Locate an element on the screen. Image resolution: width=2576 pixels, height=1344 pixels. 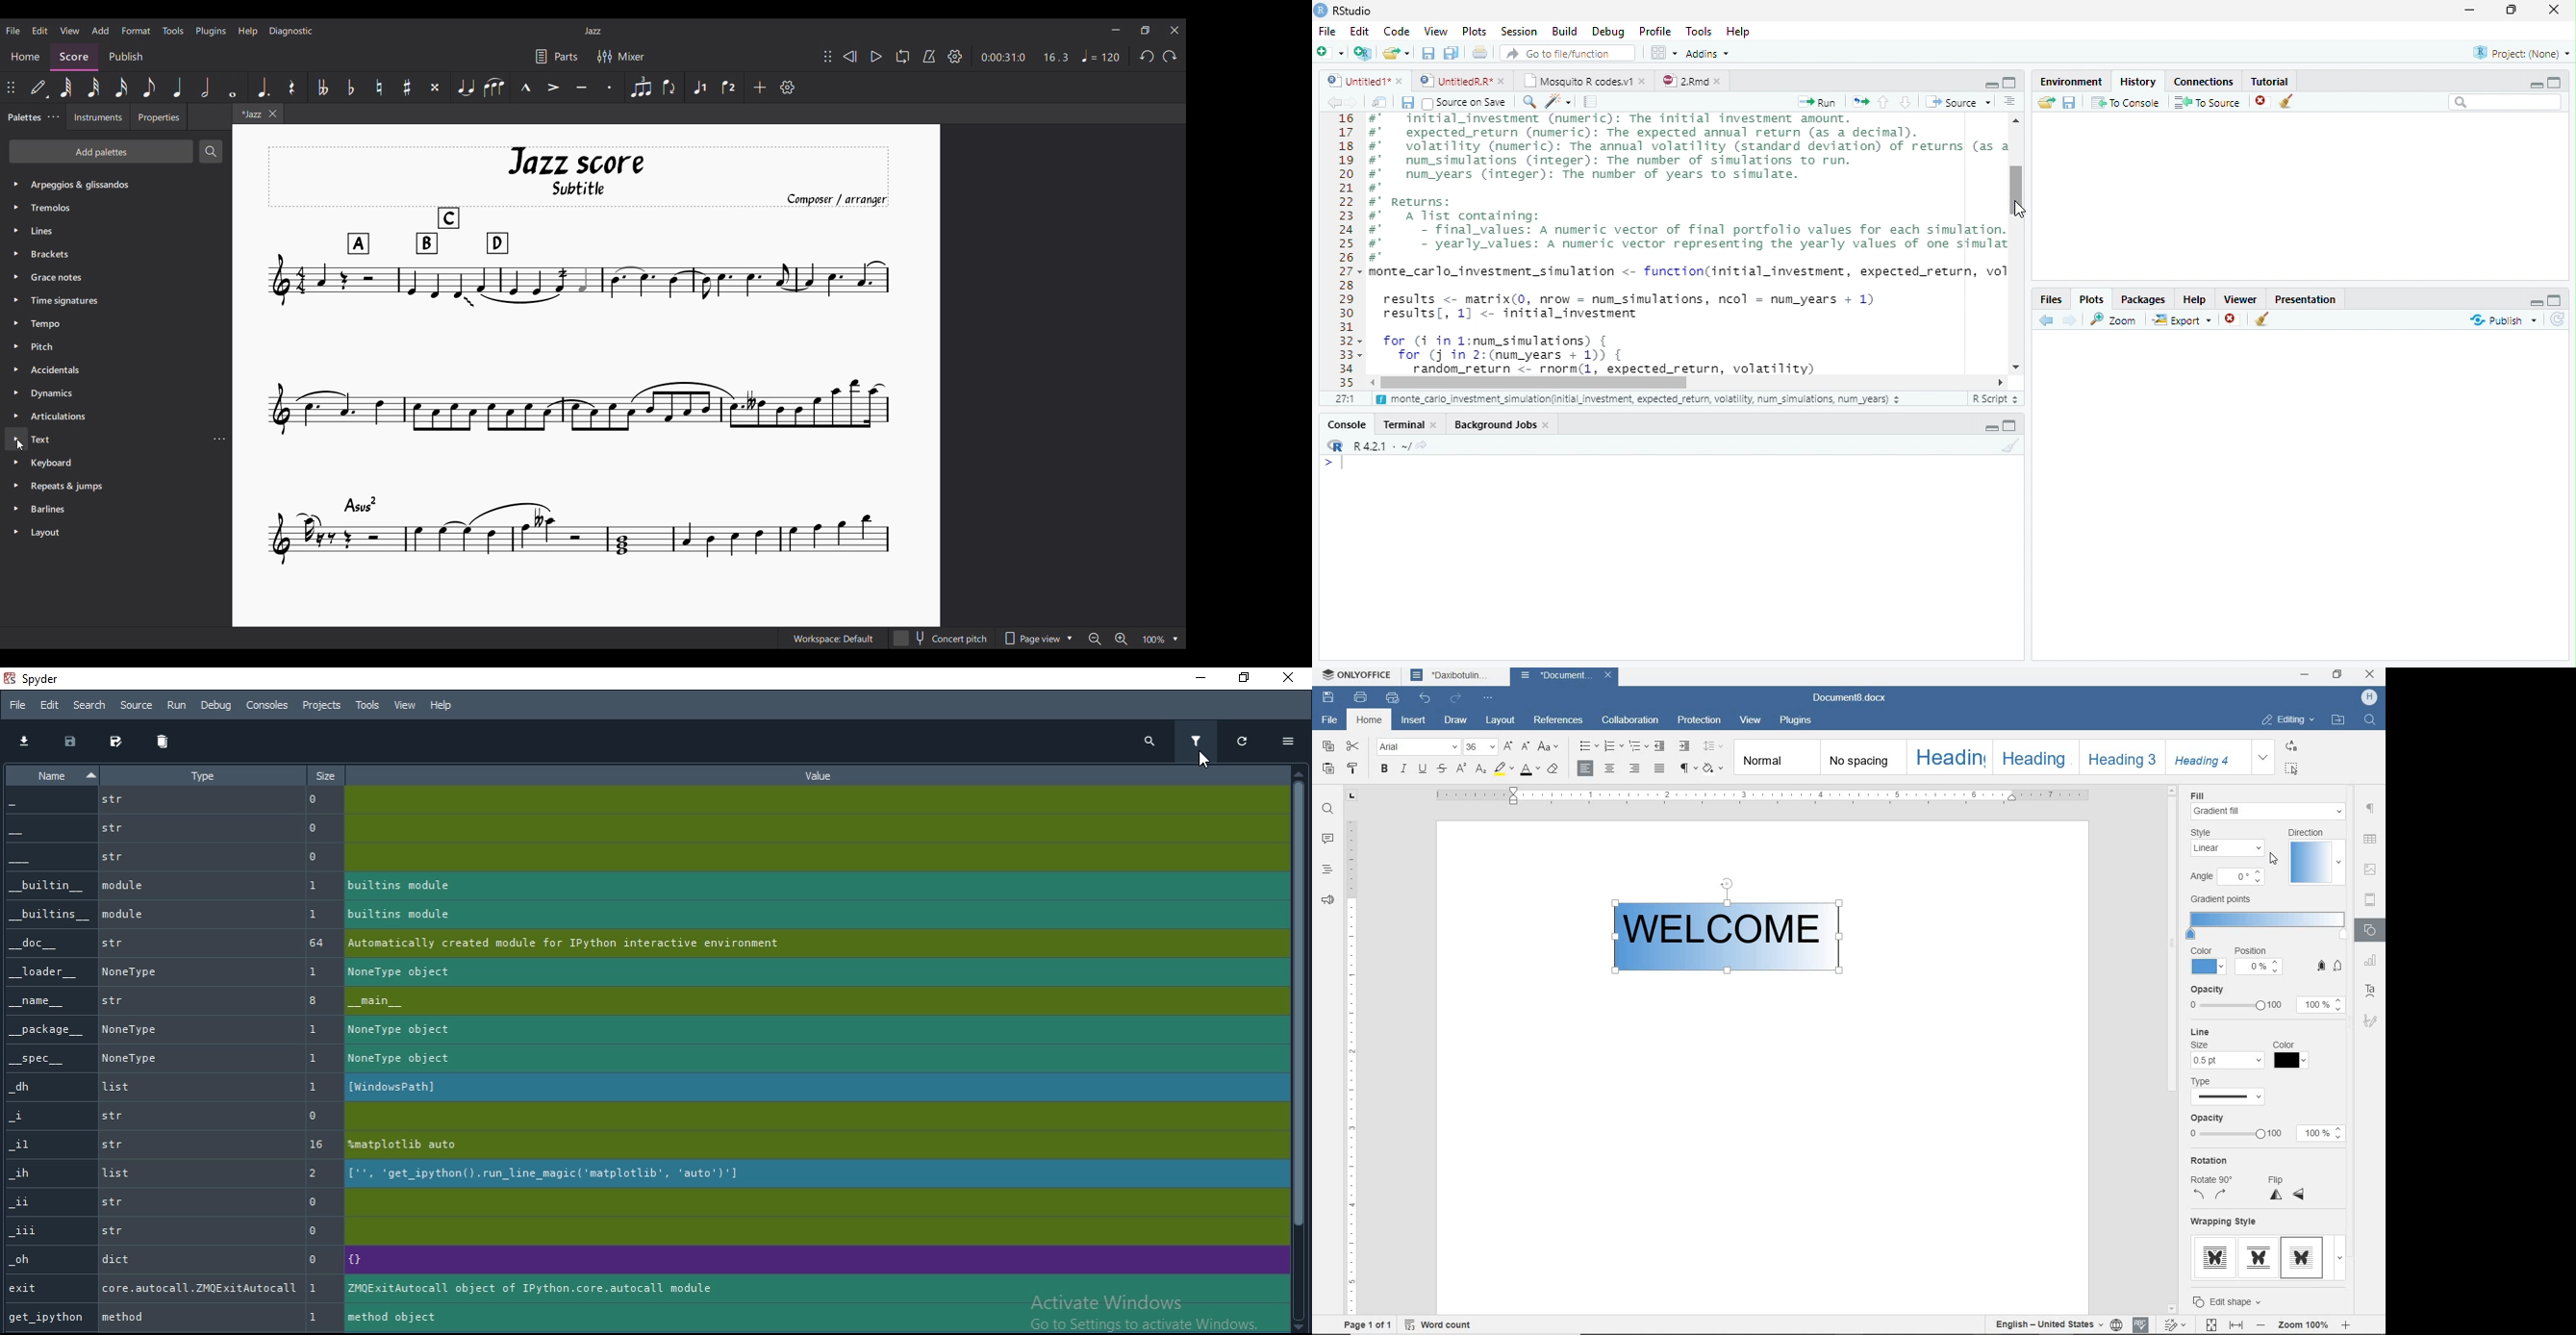
Plots is located at coordinates (1473, 32).